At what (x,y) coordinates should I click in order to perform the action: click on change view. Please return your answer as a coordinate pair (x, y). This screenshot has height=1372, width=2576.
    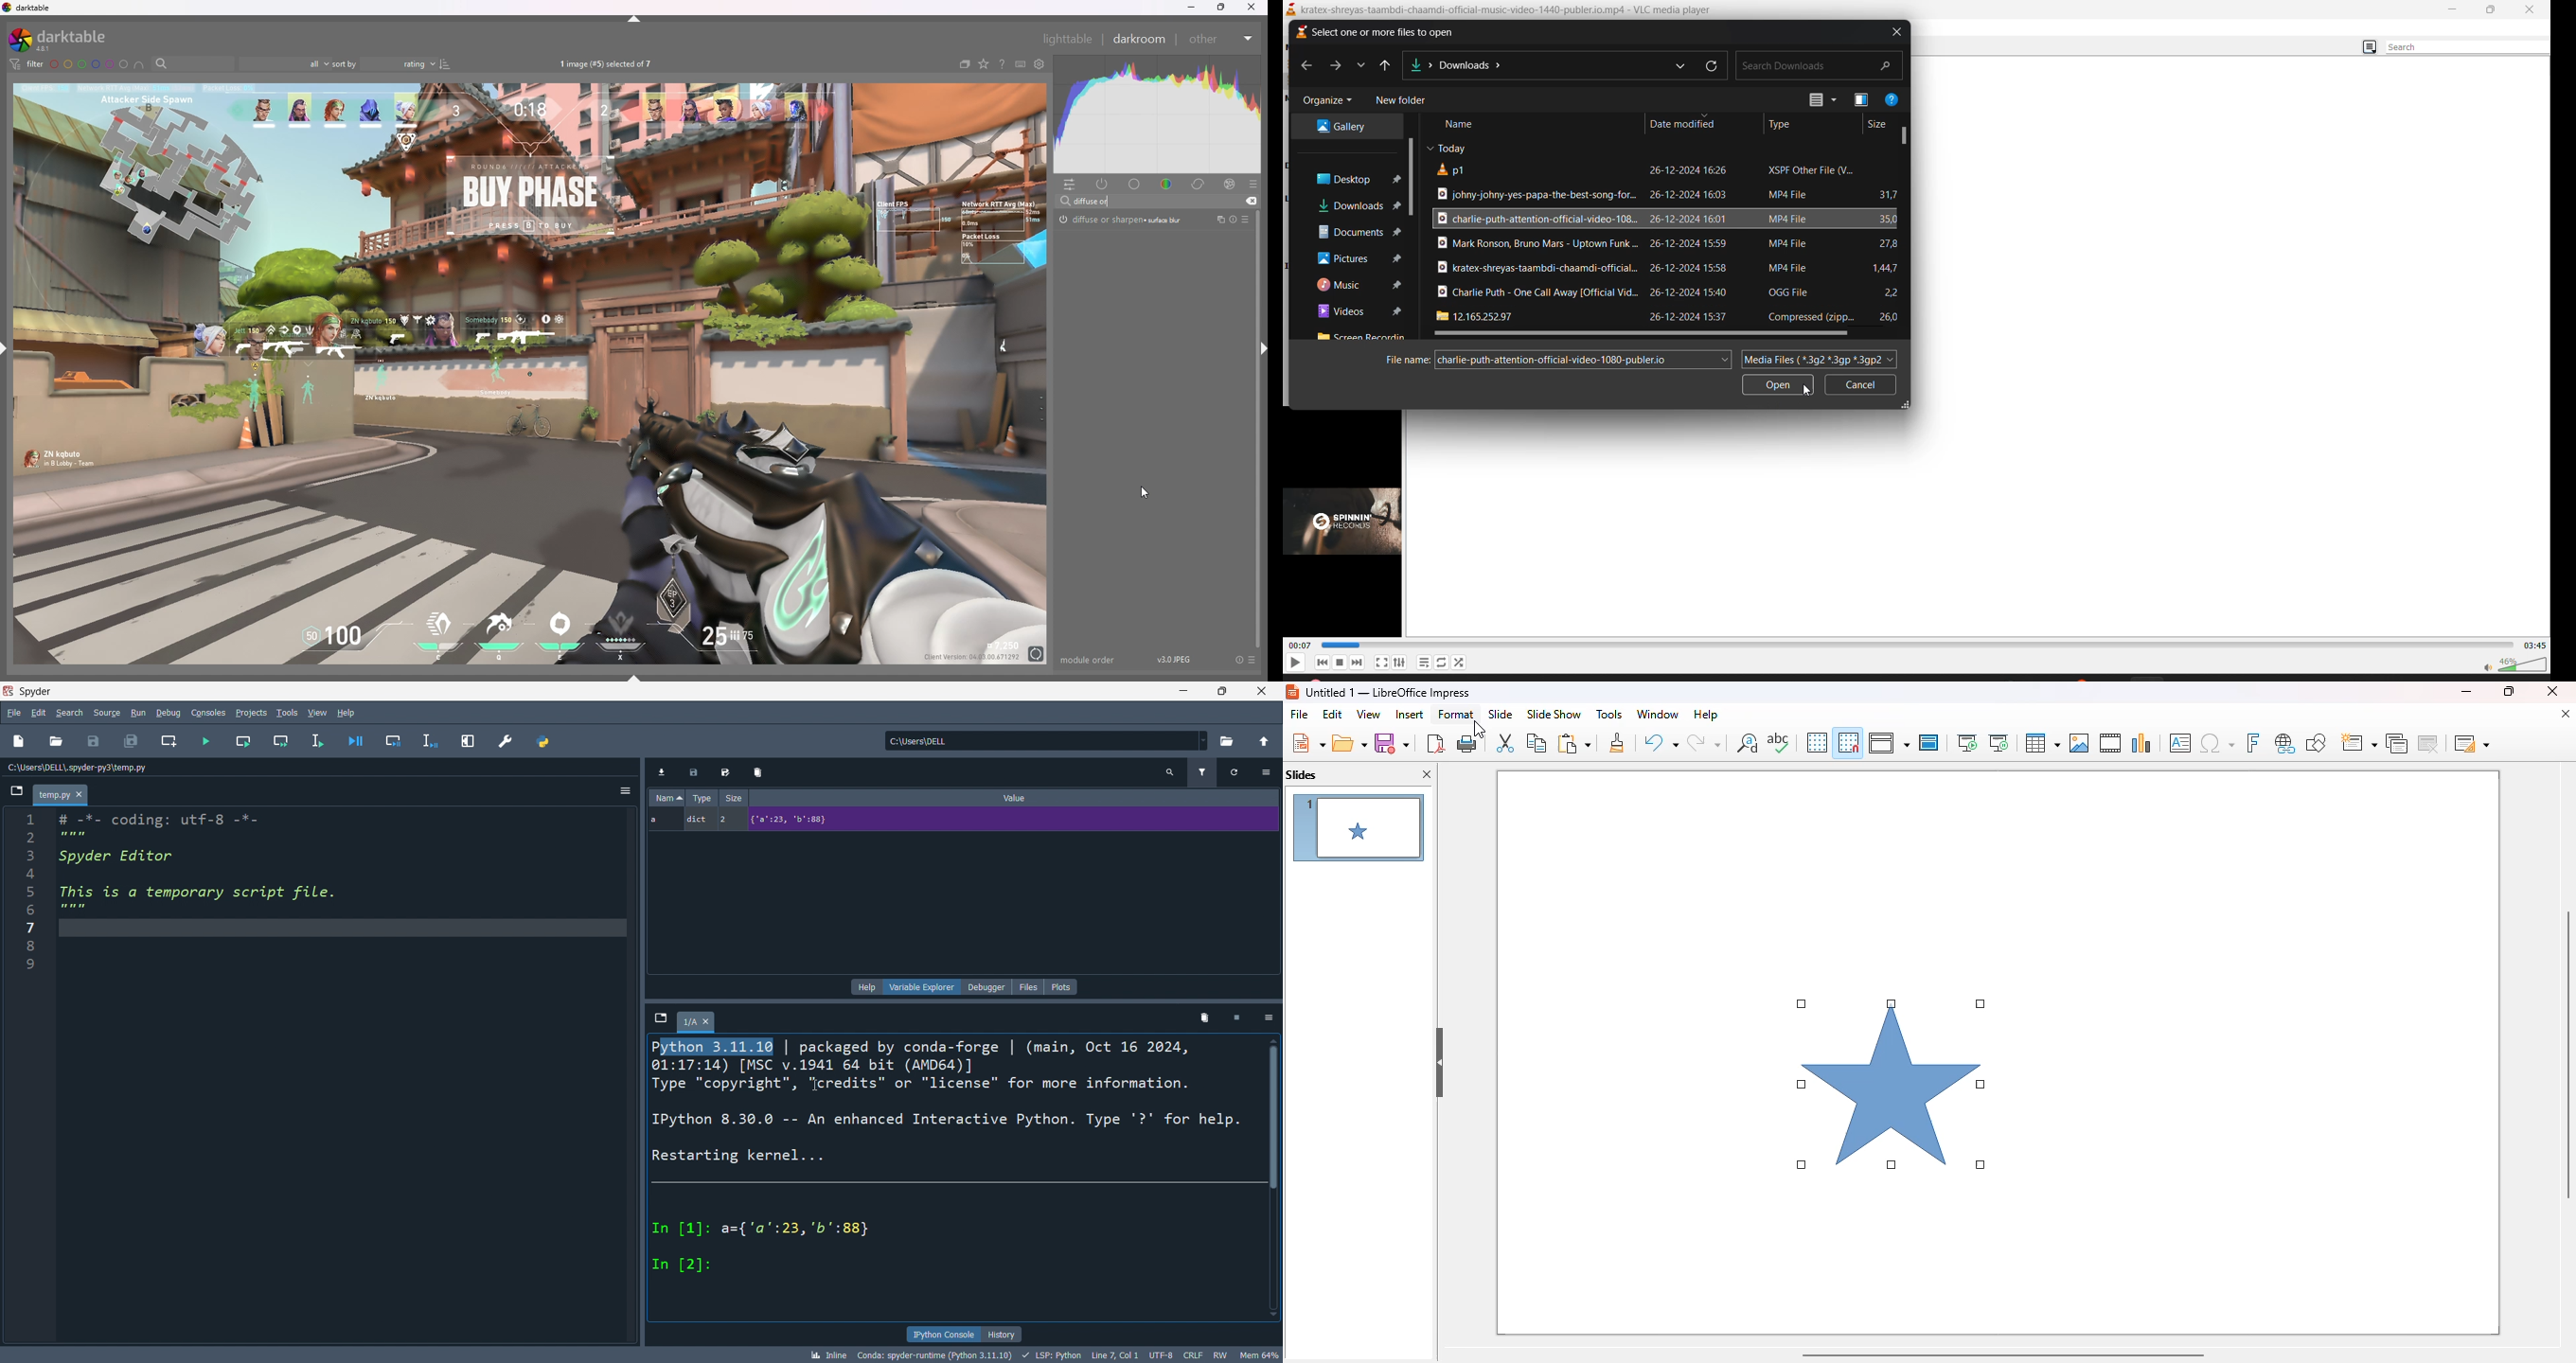
    Looking at the image, I should click on (2367, 48).